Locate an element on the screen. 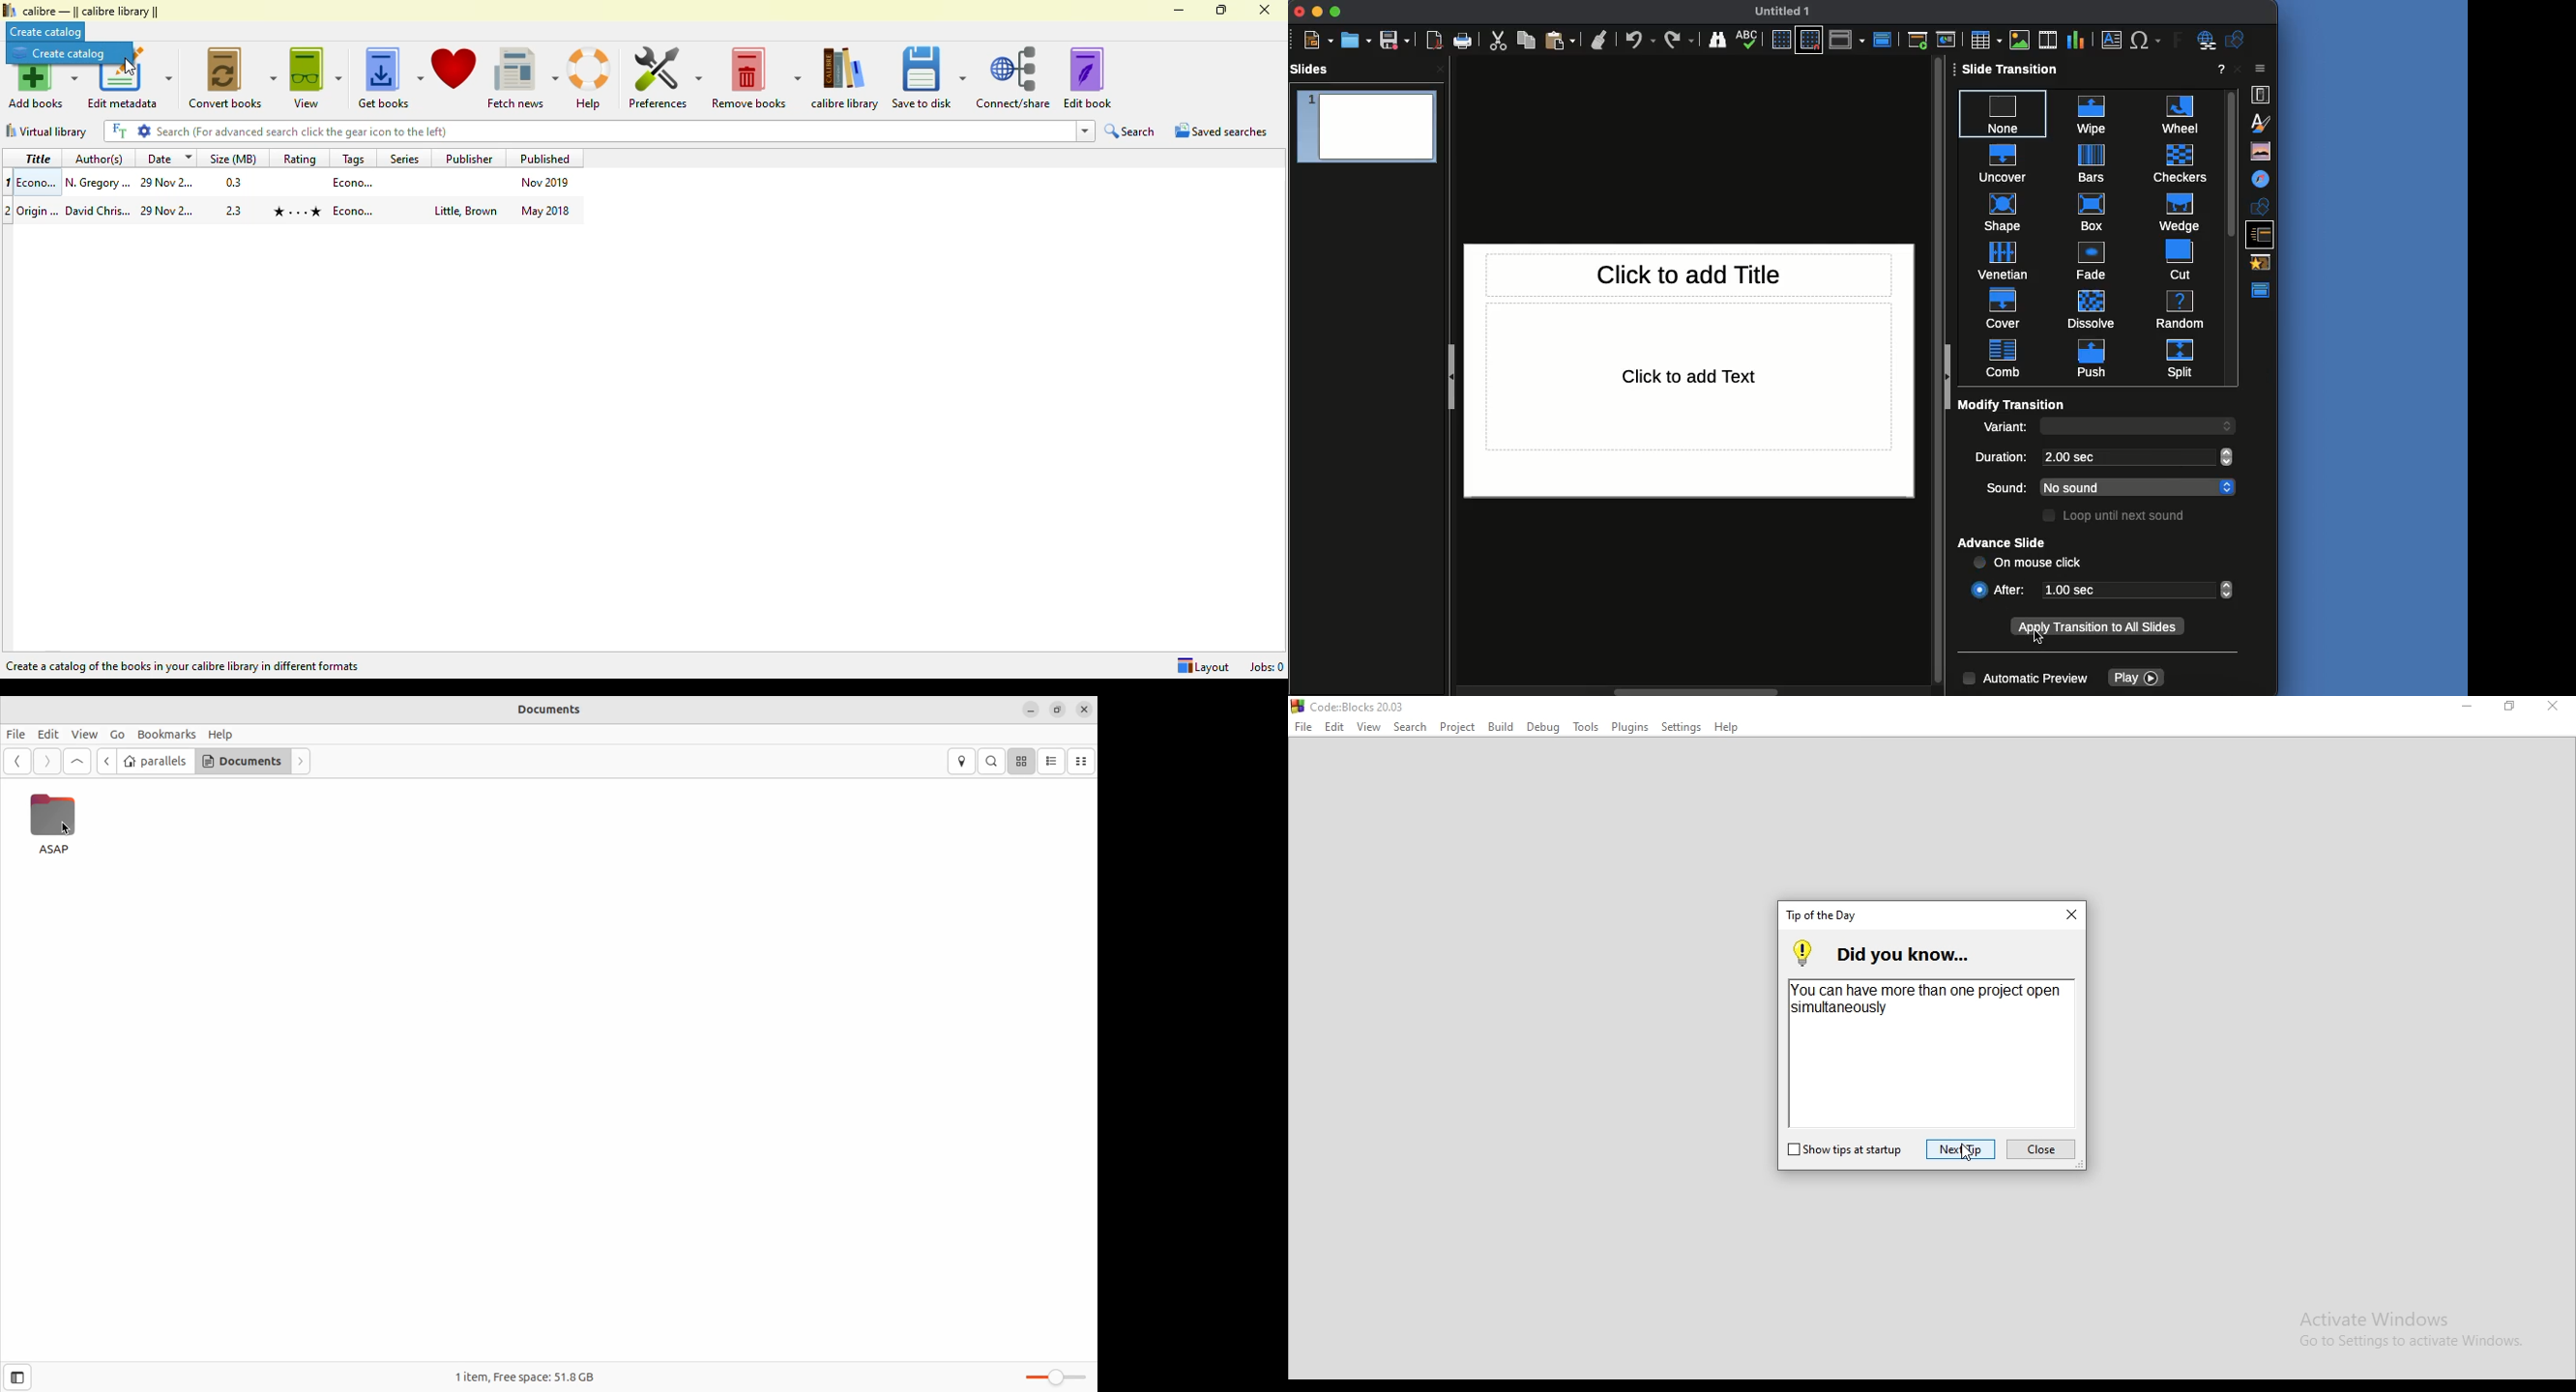 The height and width of the screenshot is (1400, 2576). Copy is located at coordinates (1526, 41).